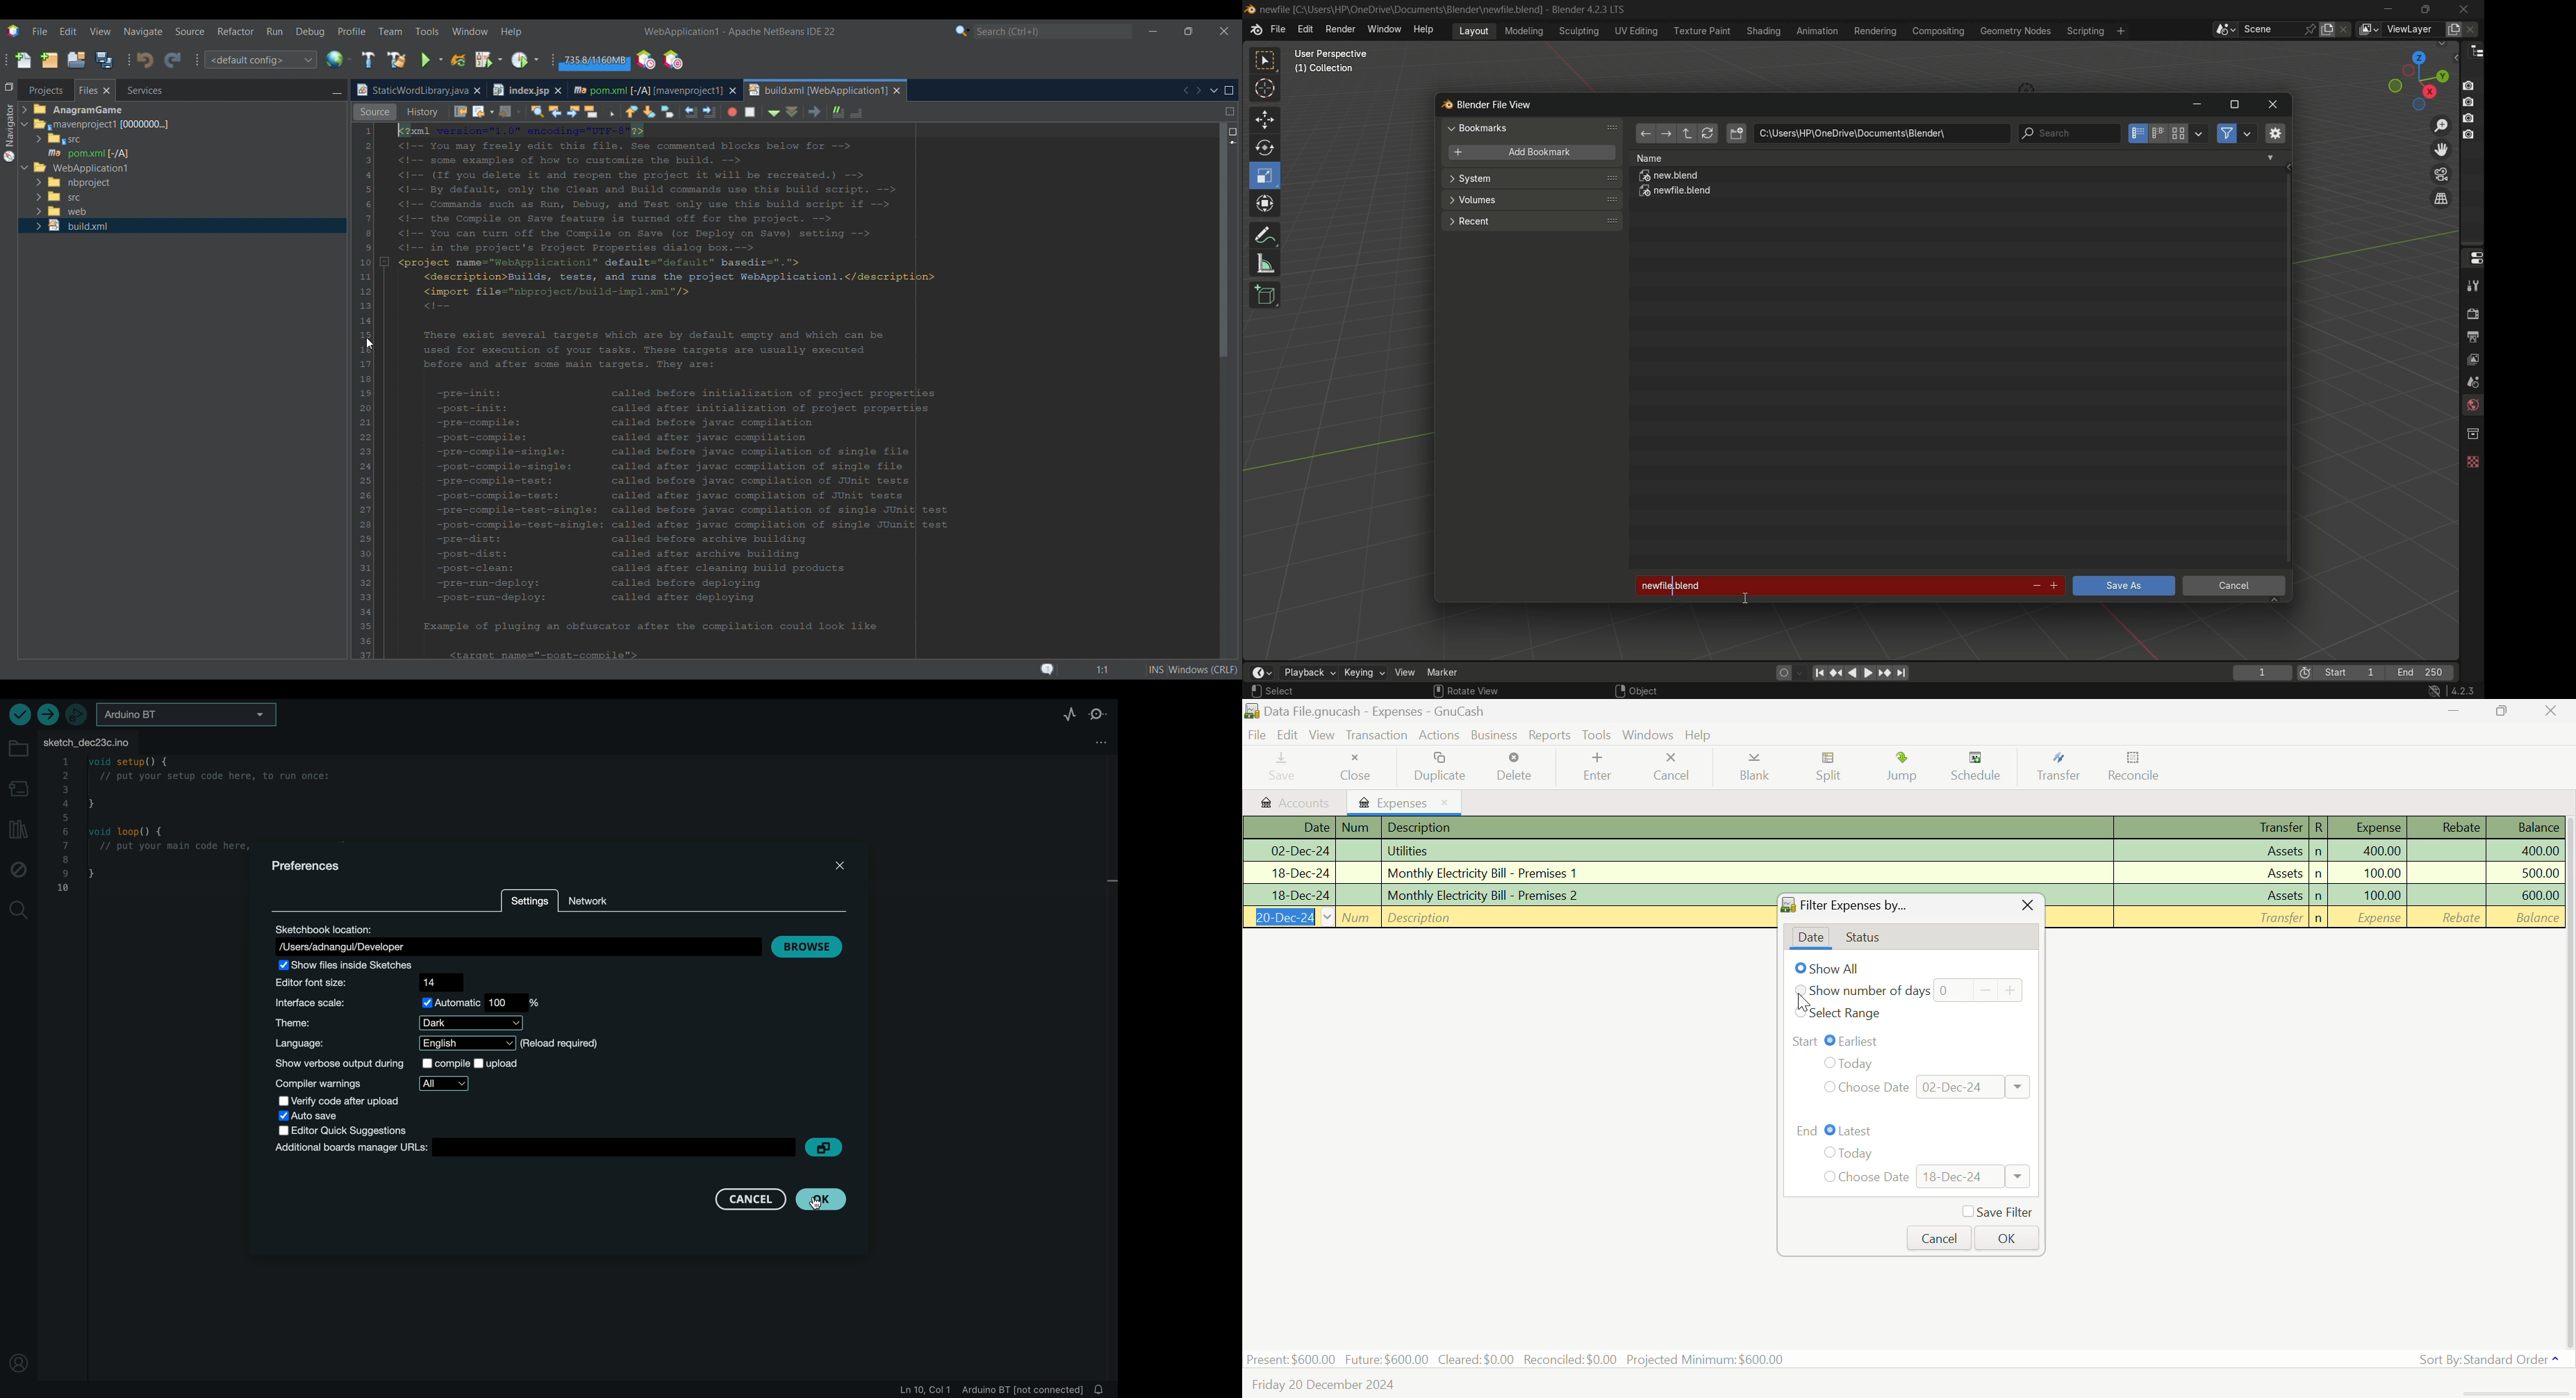 The width and height of the screenshot is (2576, 1400). I want to click on board manger, so click(532, 1148).